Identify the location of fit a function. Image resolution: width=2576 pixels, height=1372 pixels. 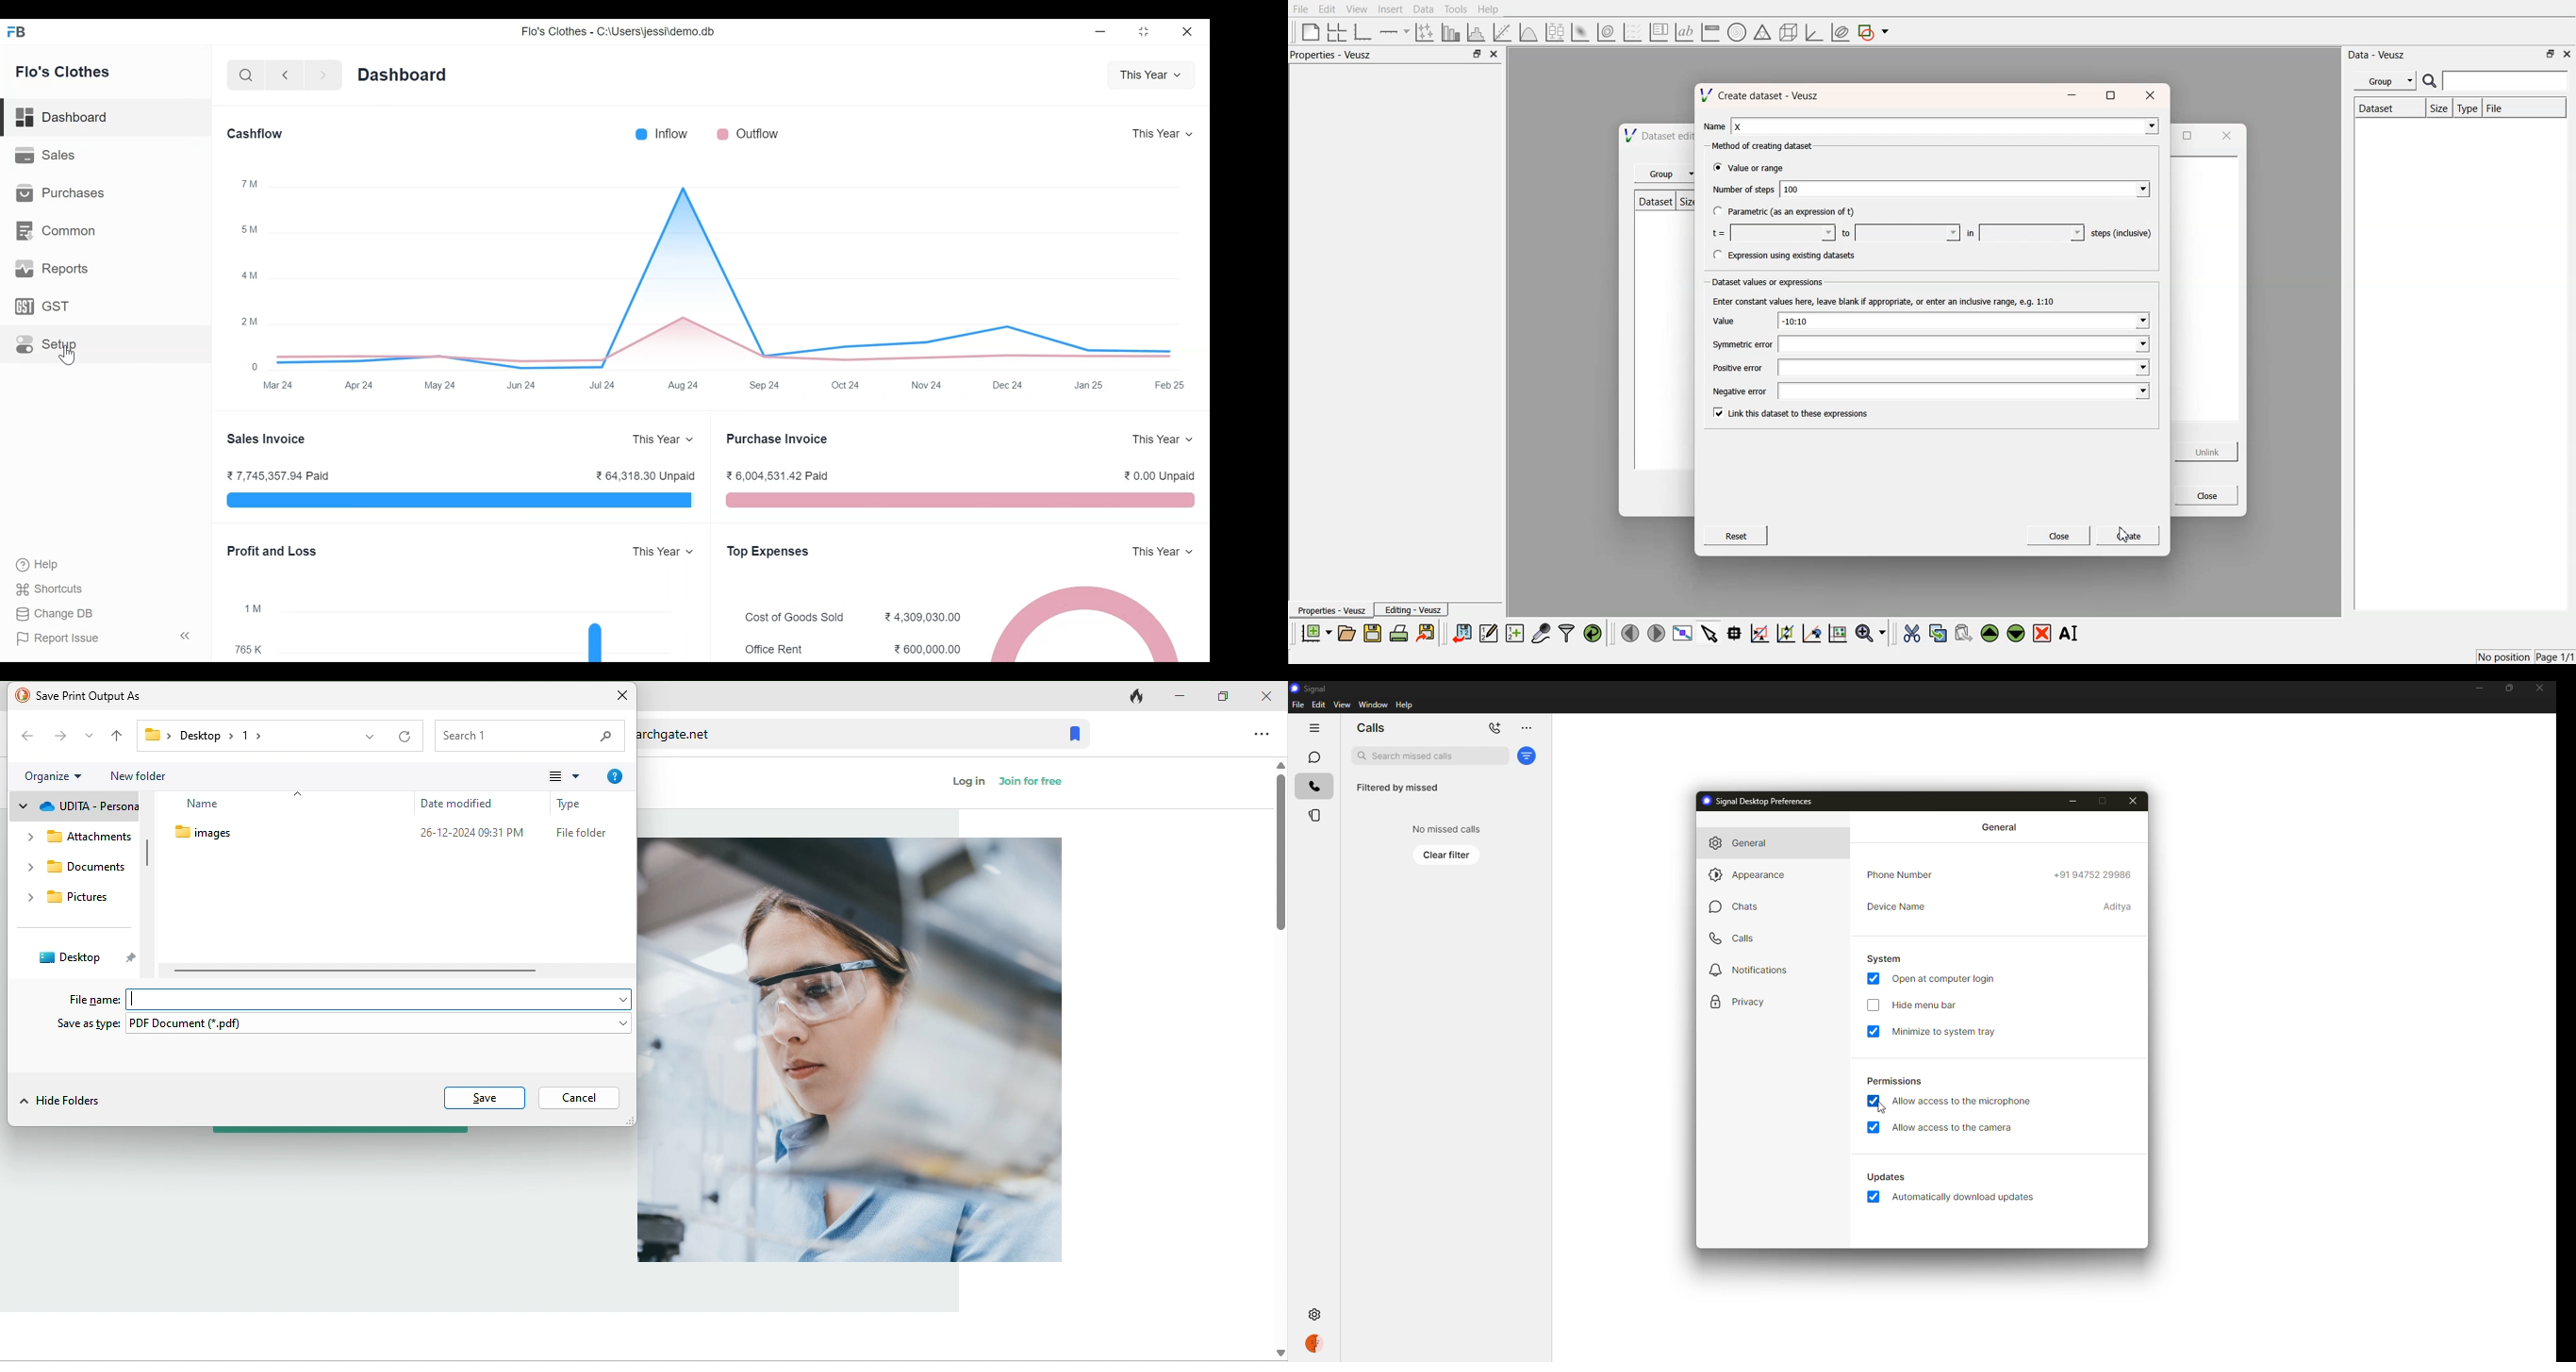
(1503, 31).